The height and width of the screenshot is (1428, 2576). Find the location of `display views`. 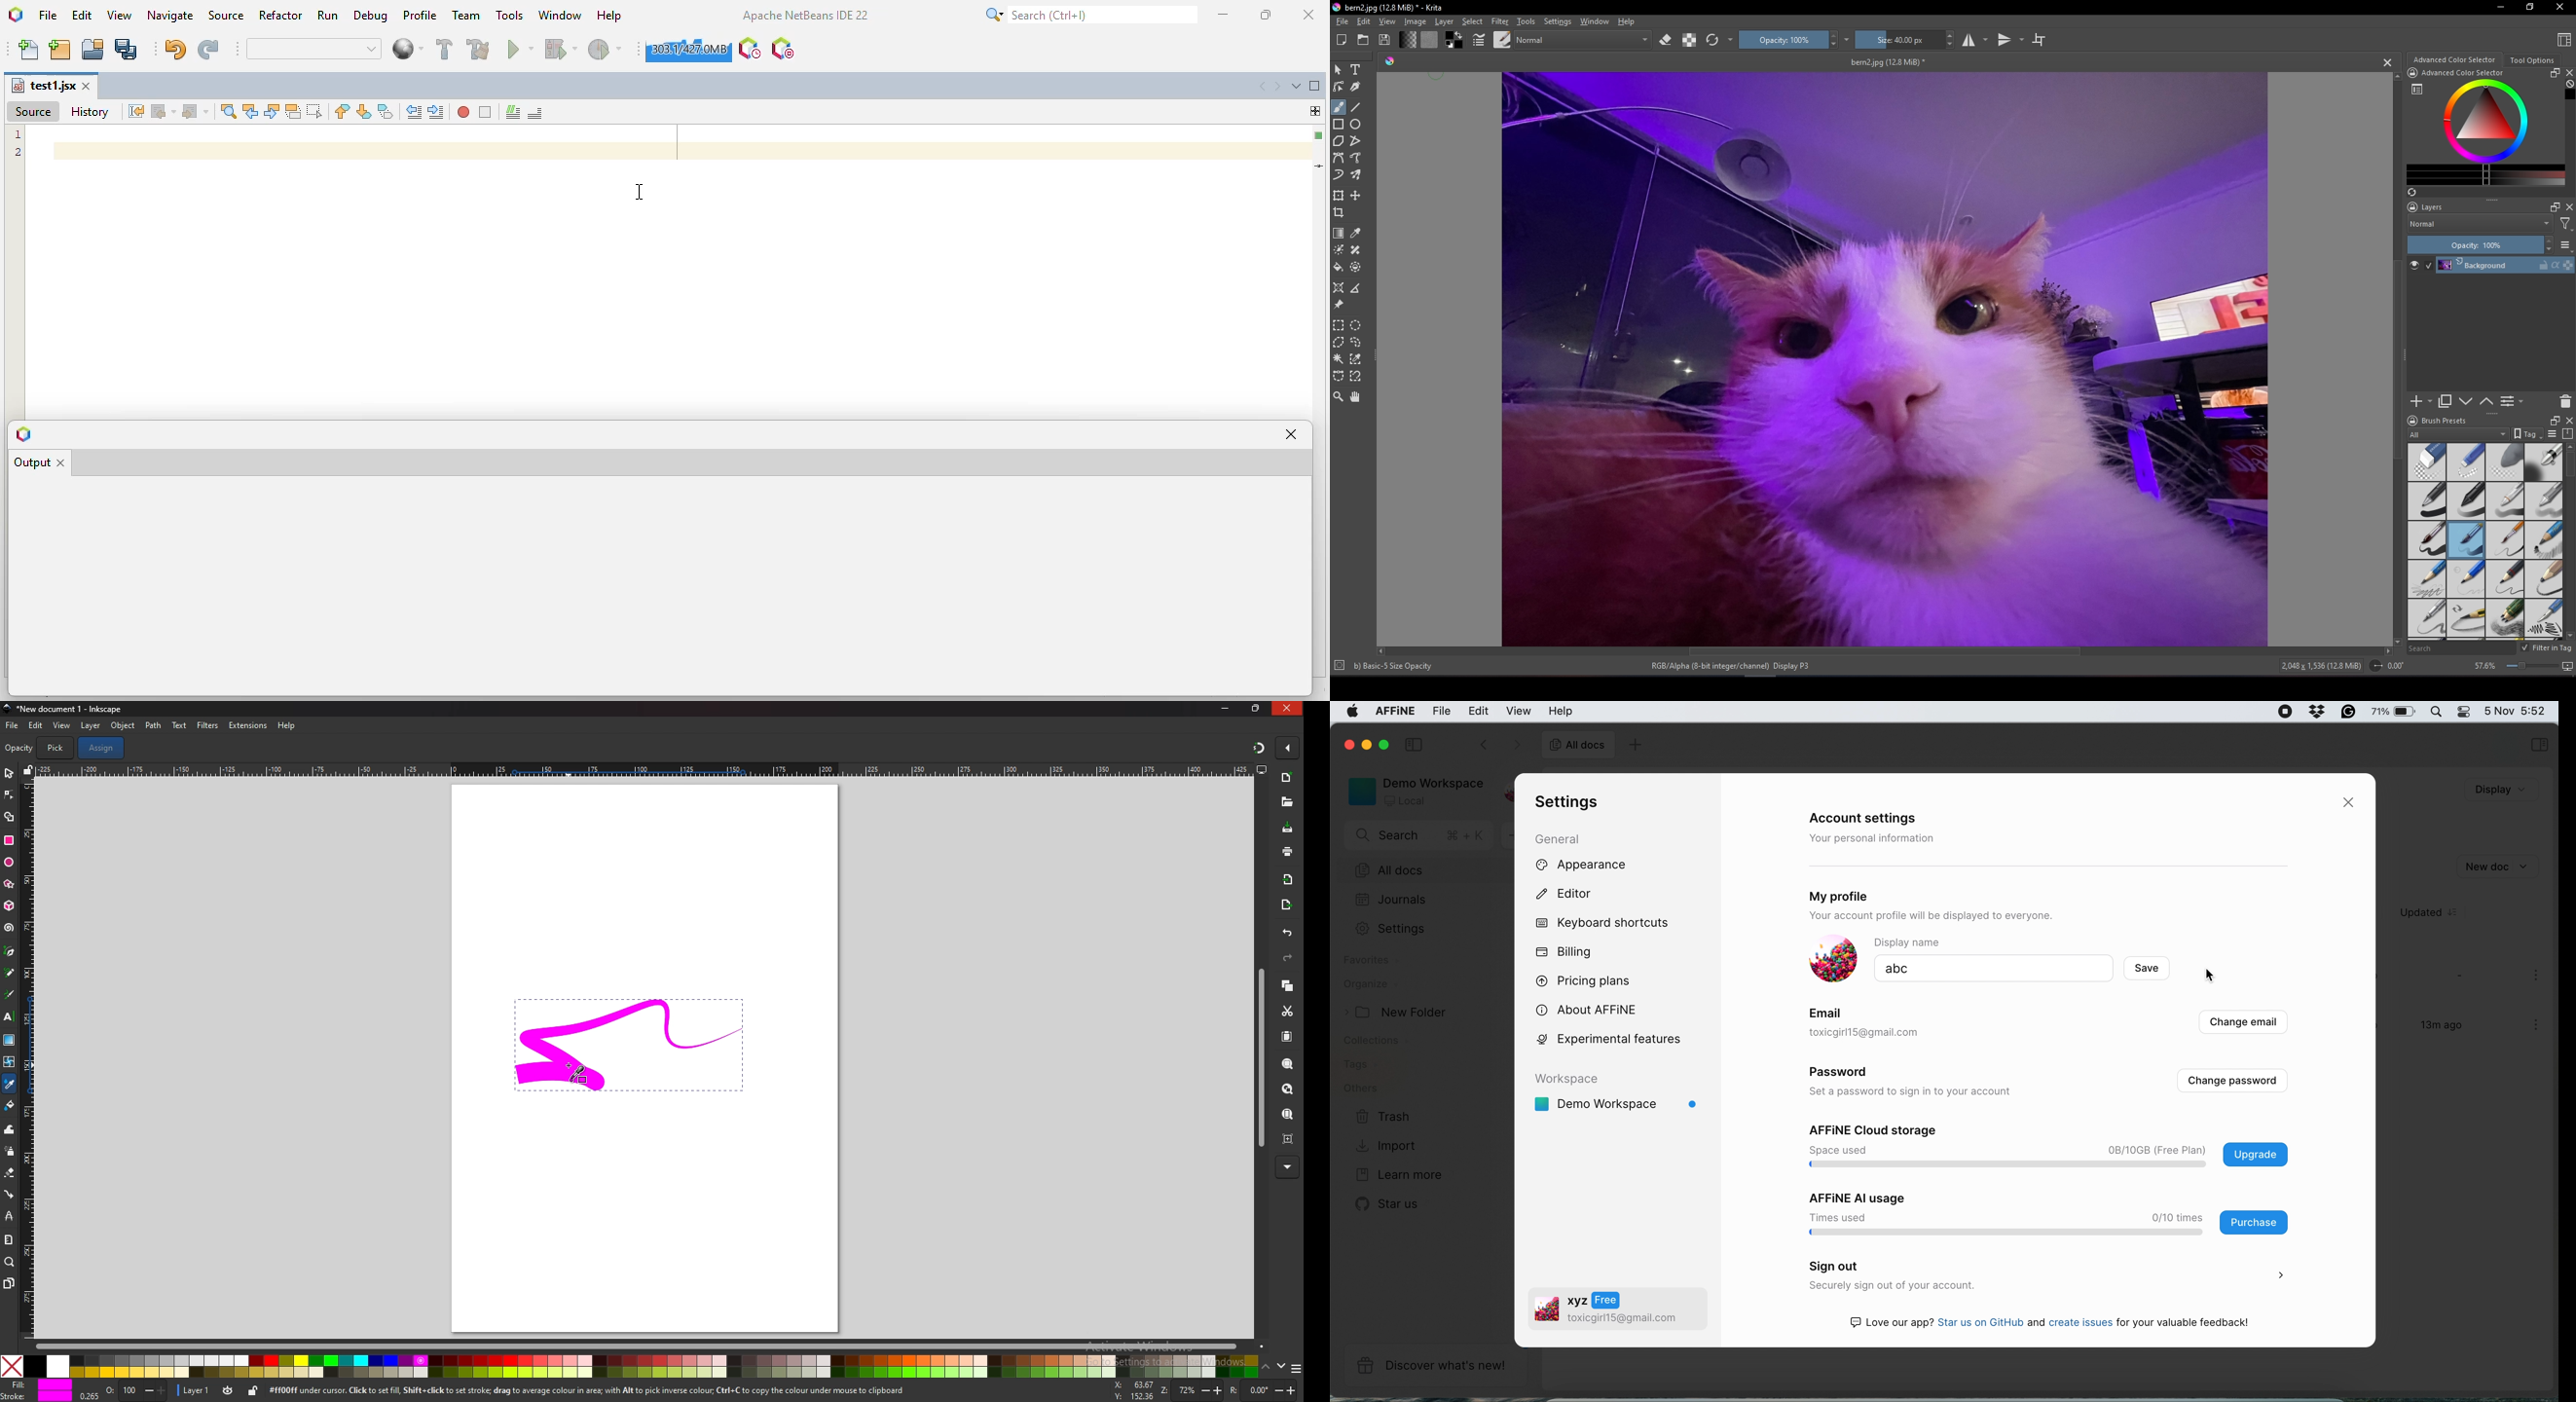

display views is located at coordinates (1262, 770).